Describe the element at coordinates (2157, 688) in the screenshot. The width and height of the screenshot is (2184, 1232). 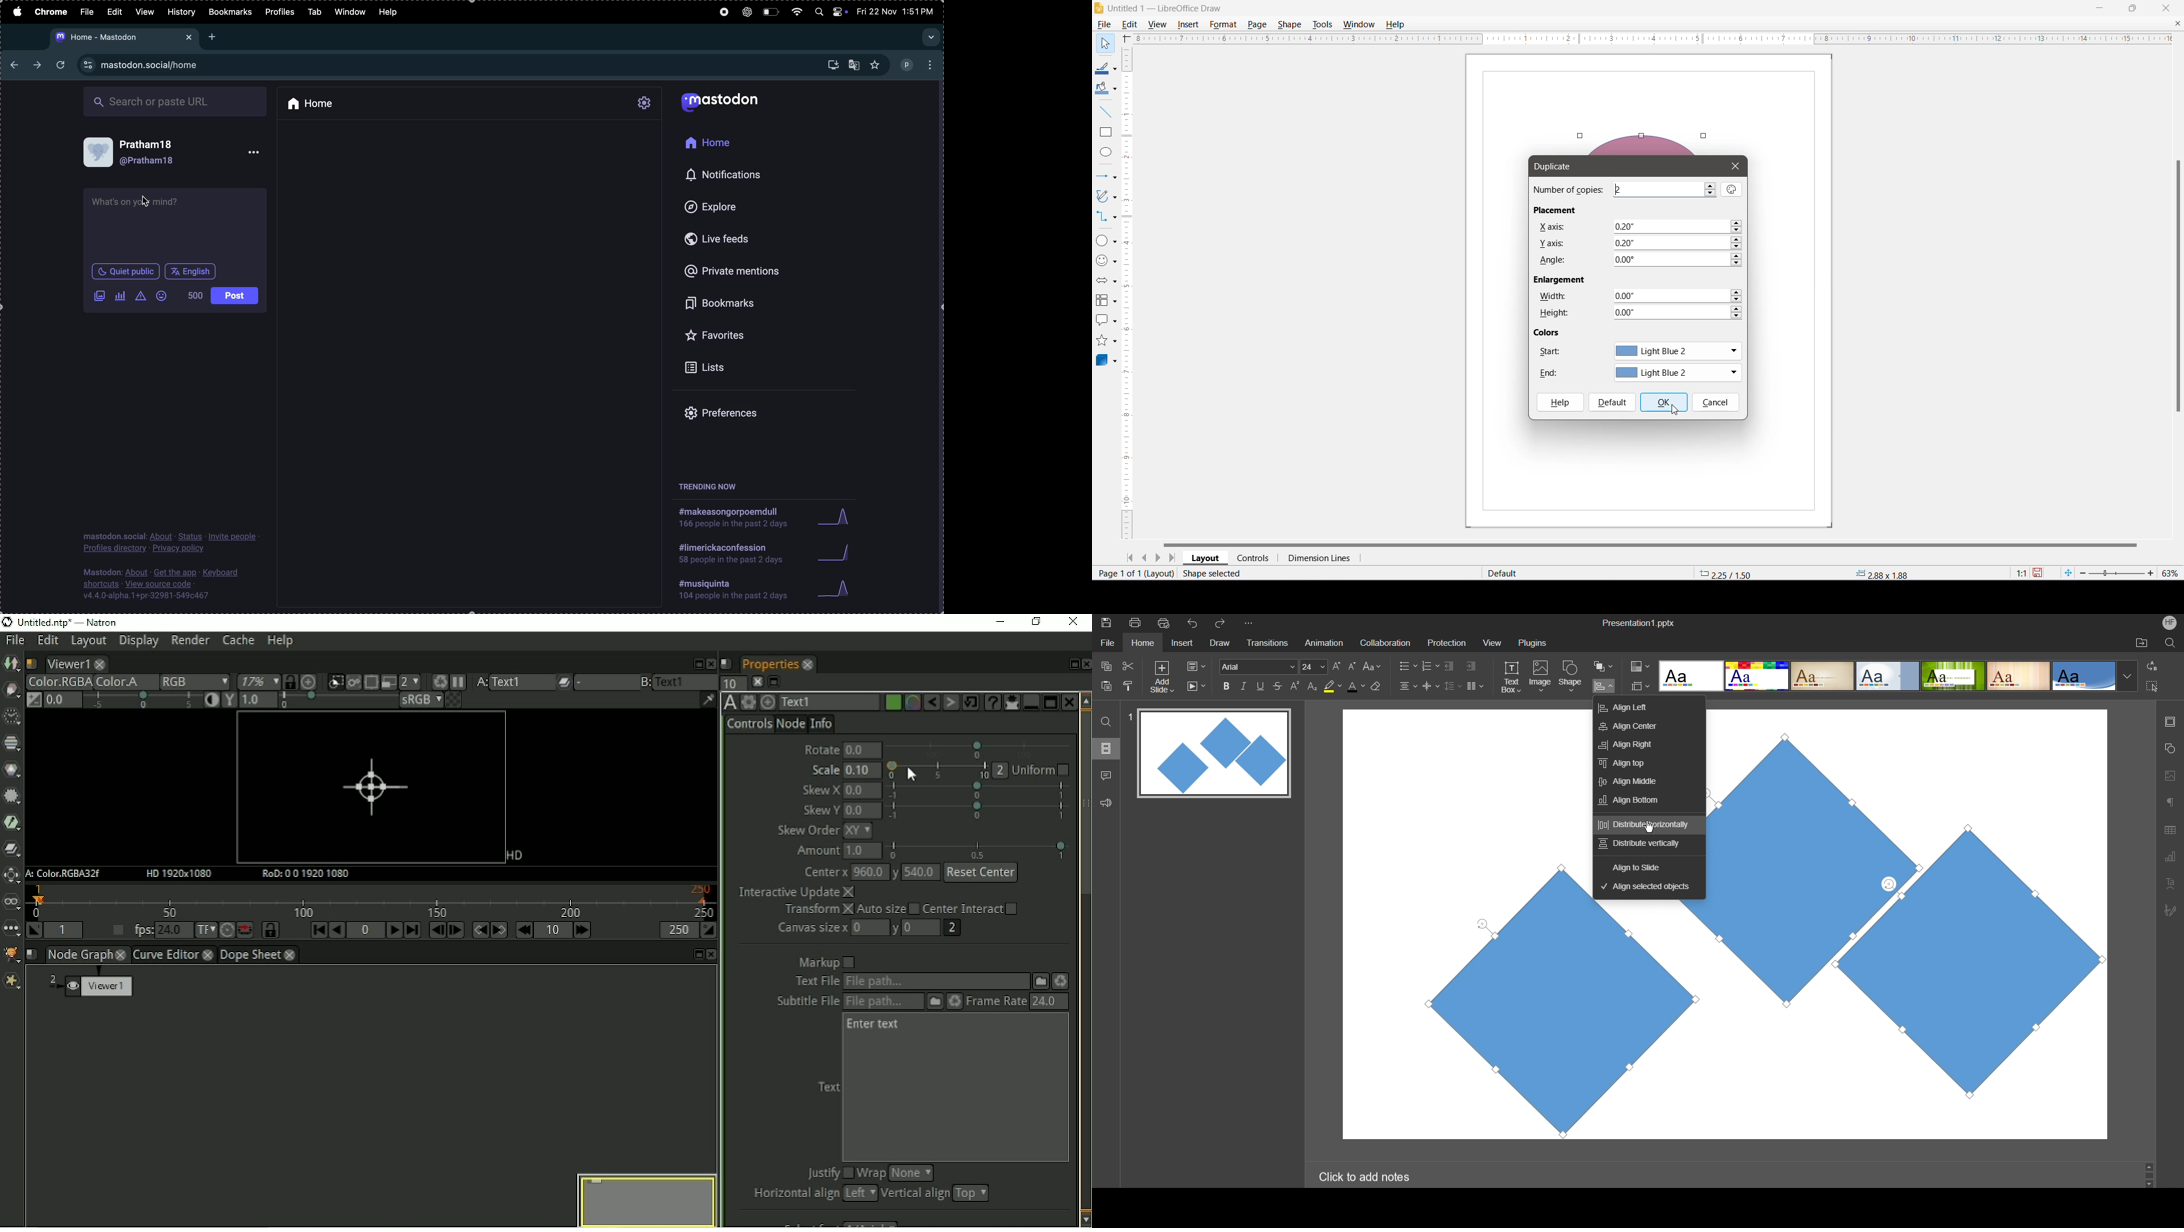
I see `select` at that location.